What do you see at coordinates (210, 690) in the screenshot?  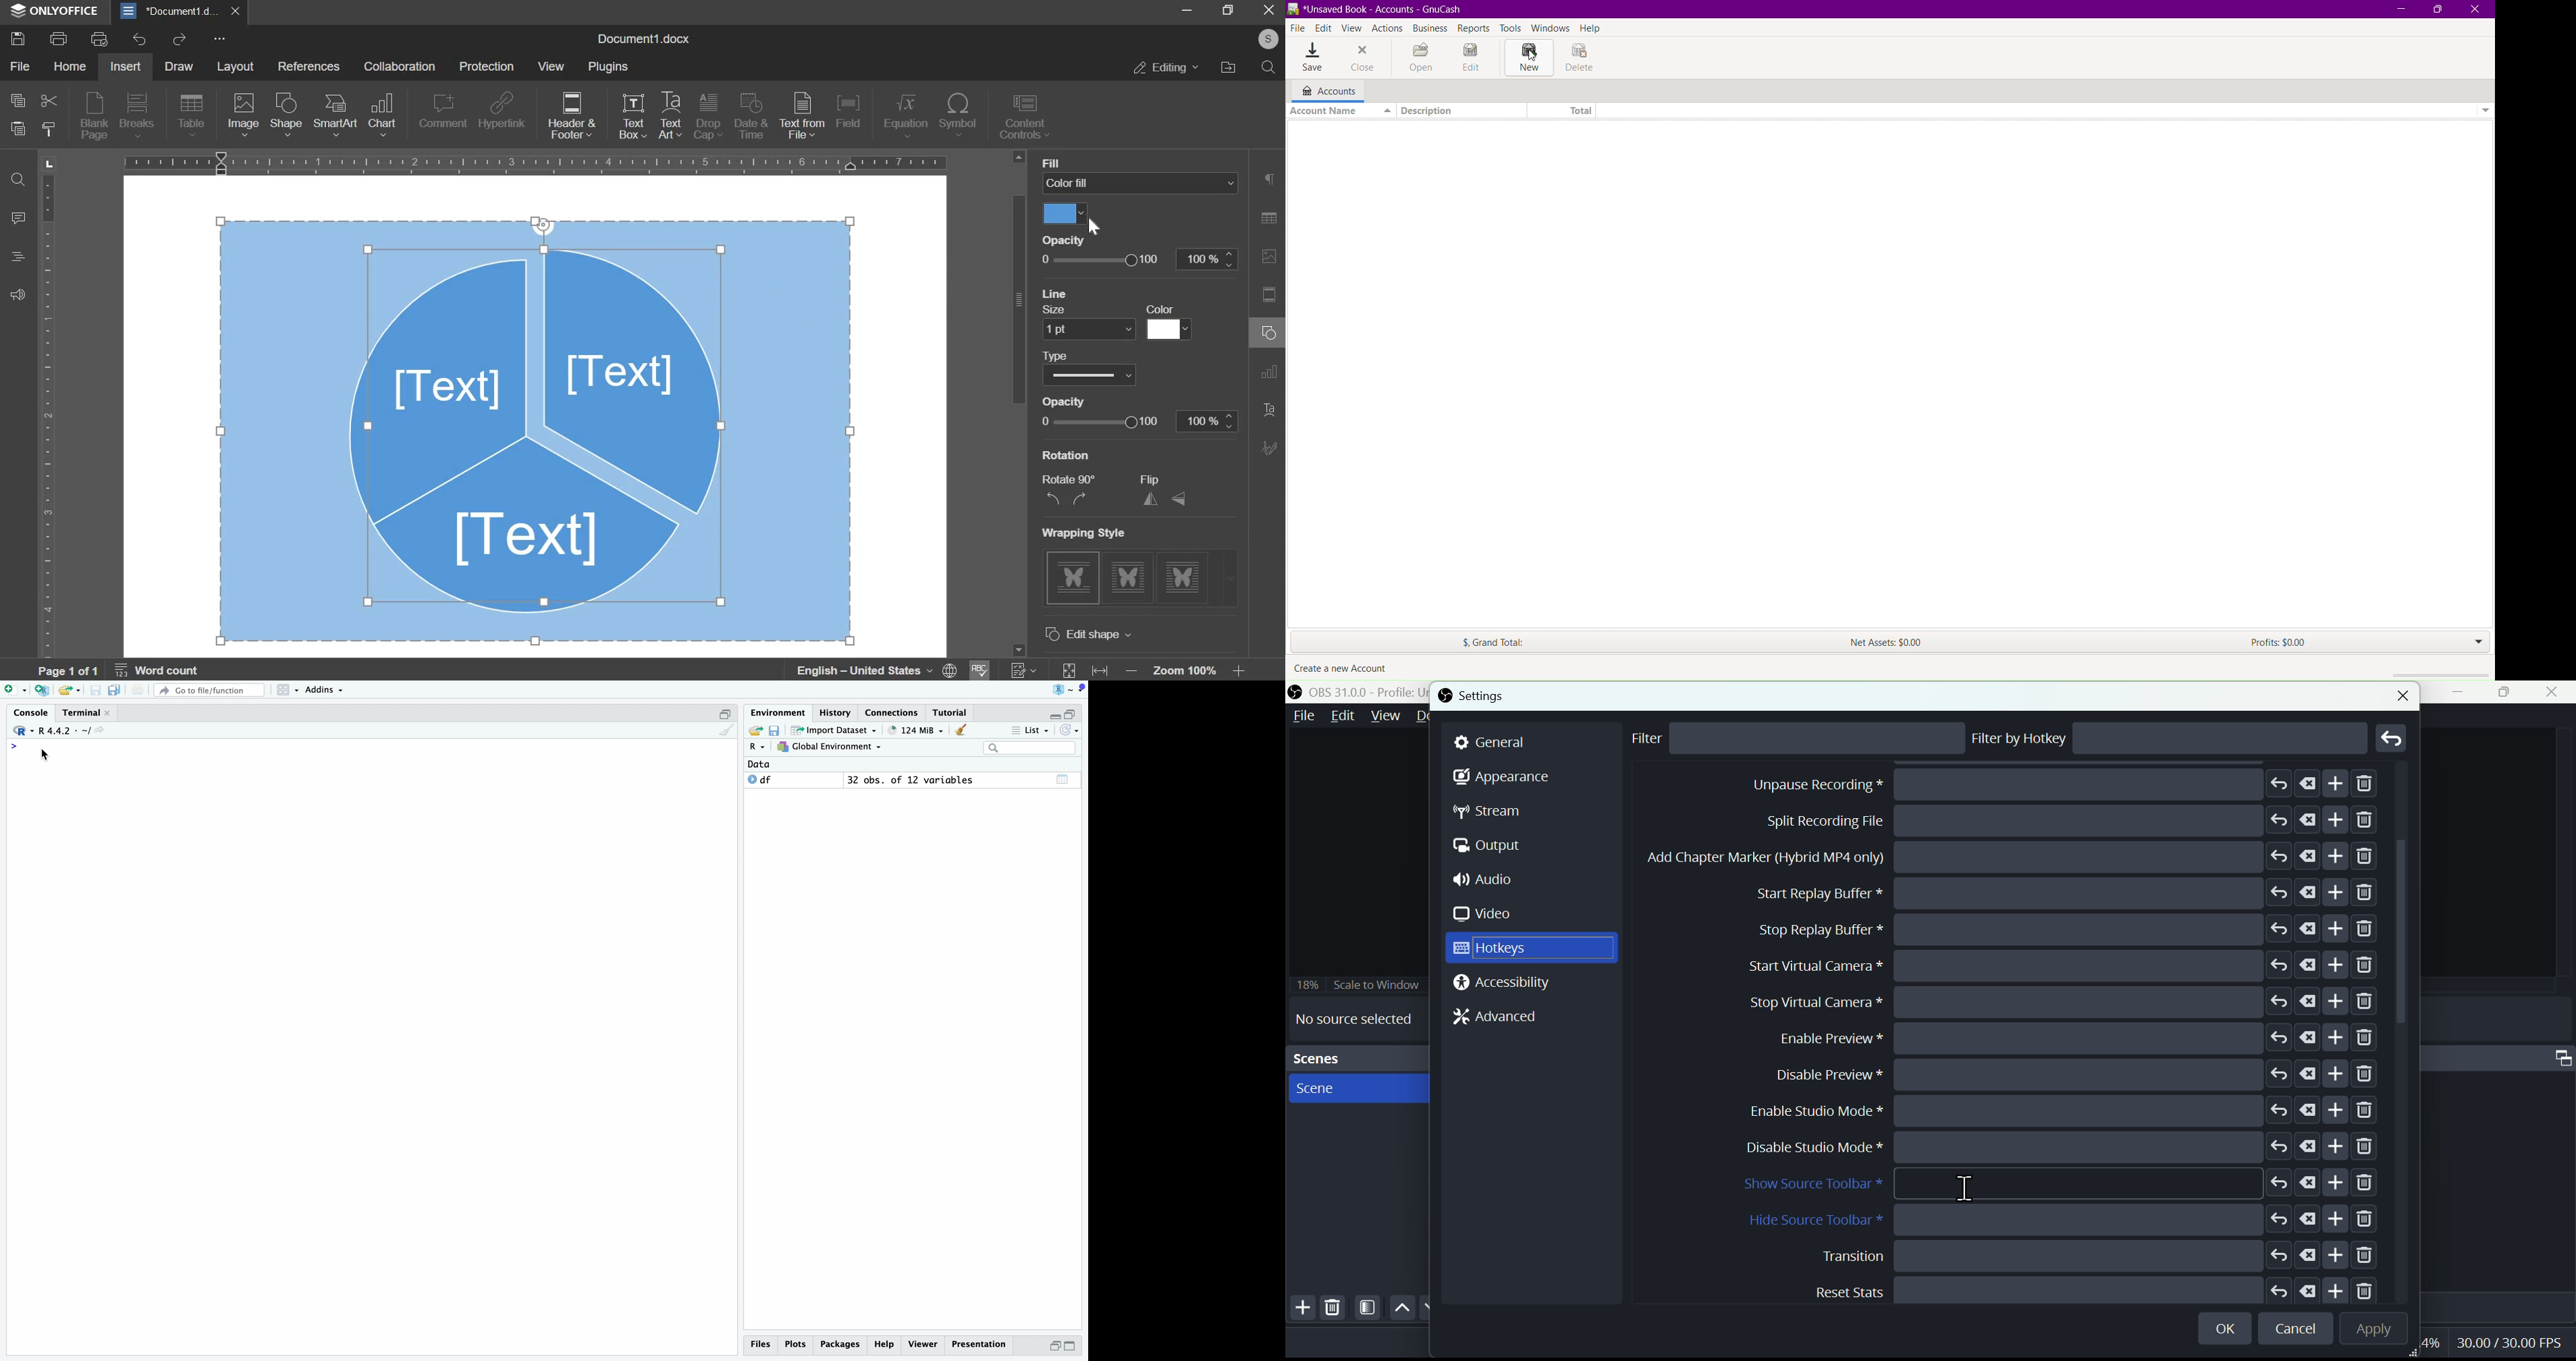 I see `go to file/function` at bounding box center [210, 690].